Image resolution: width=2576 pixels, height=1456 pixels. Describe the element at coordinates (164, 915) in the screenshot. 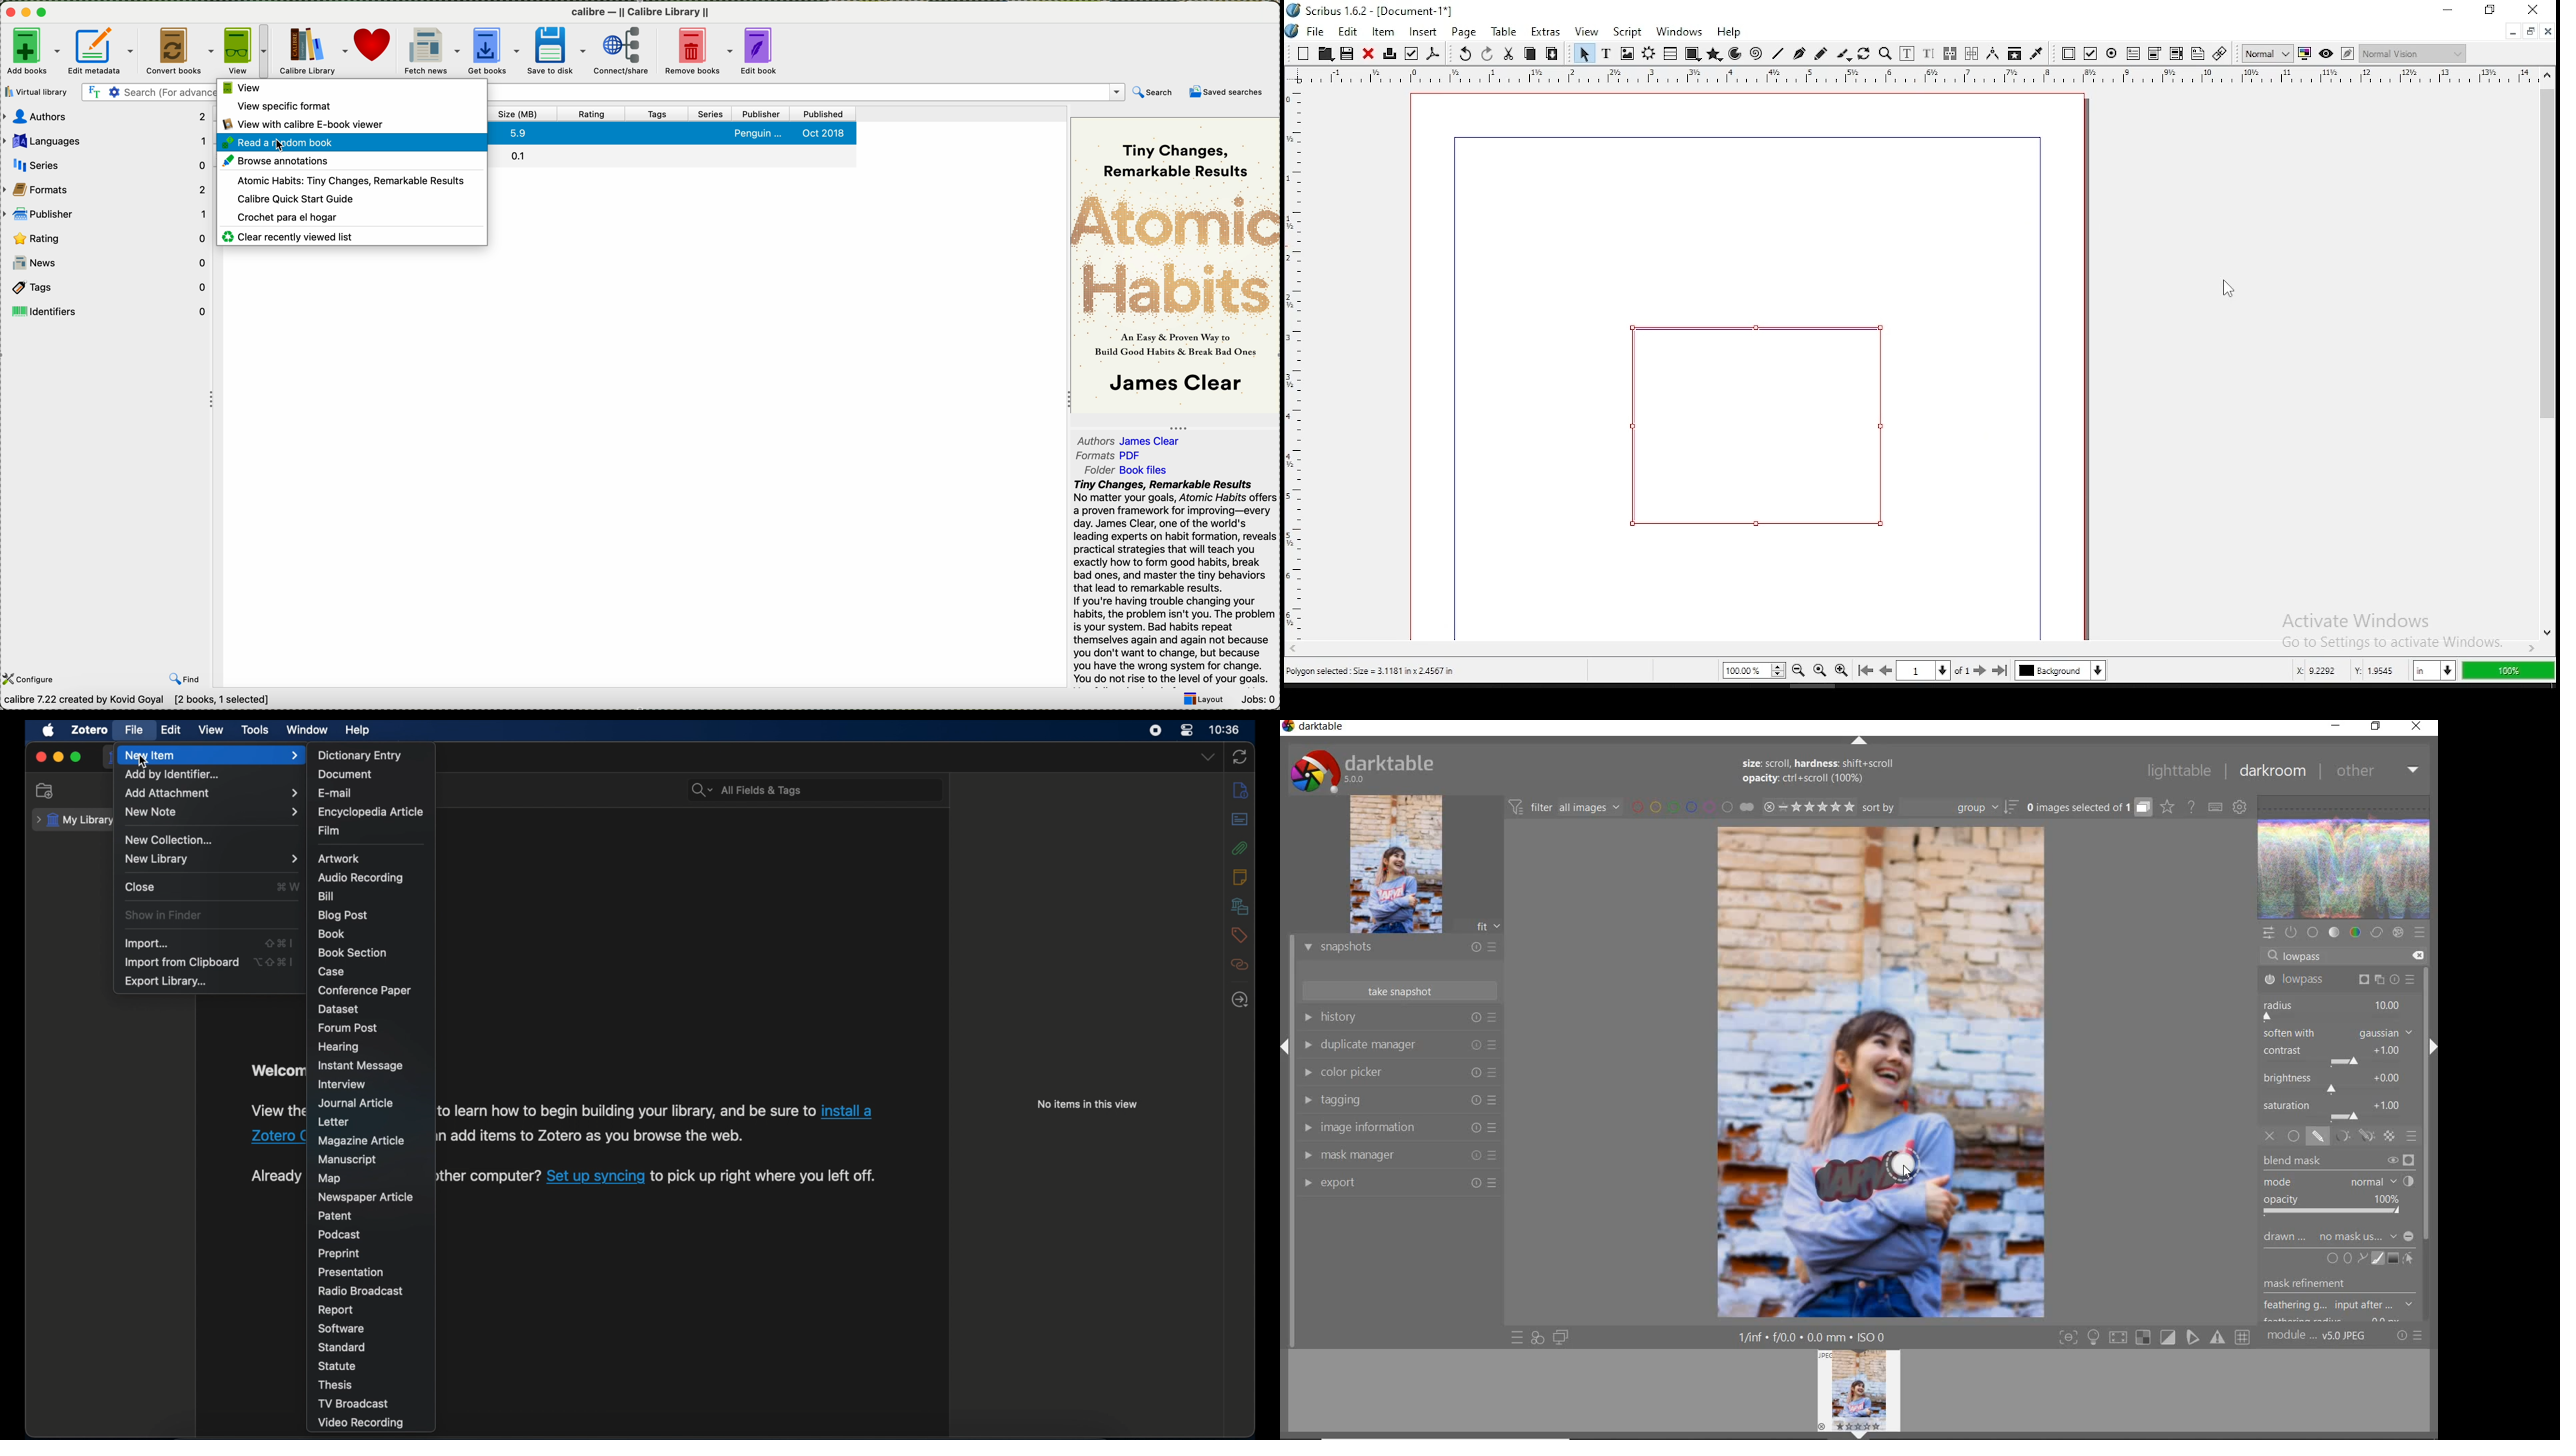

I see `show in finder` at that location.